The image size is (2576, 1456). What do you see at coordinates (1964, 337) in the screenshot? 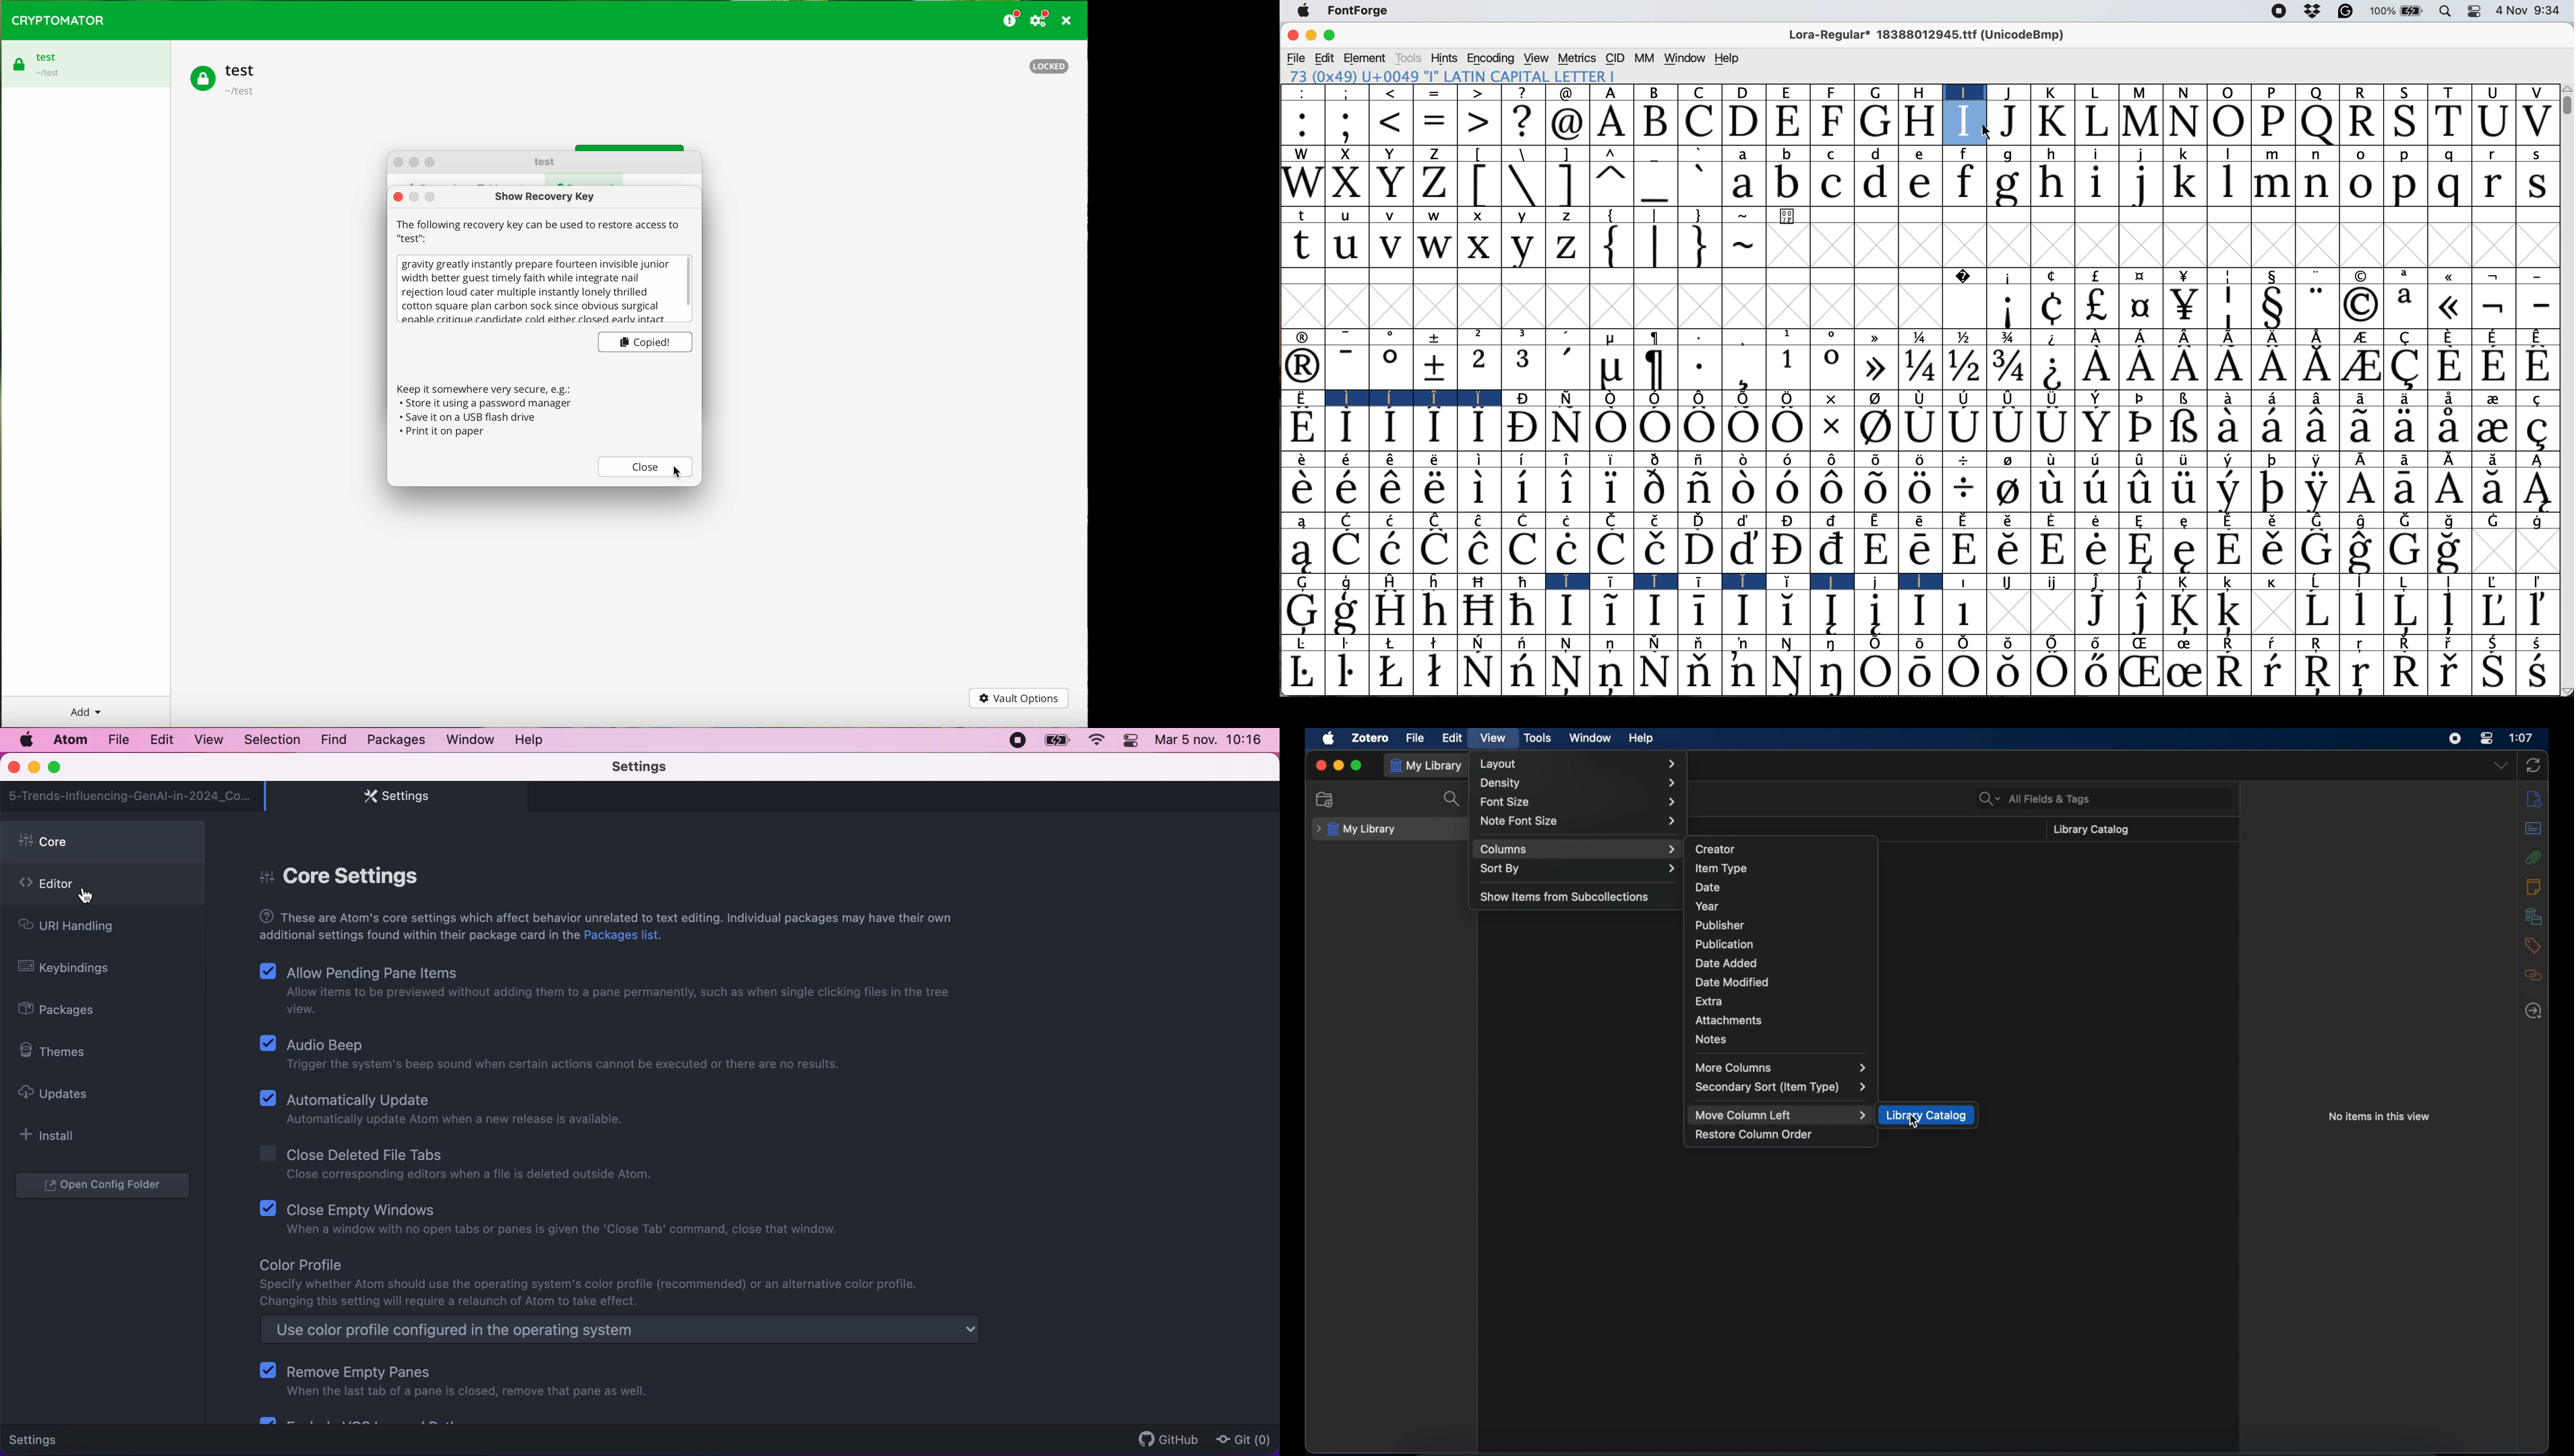
I see `1/2` at bounding box center [1964, 337].